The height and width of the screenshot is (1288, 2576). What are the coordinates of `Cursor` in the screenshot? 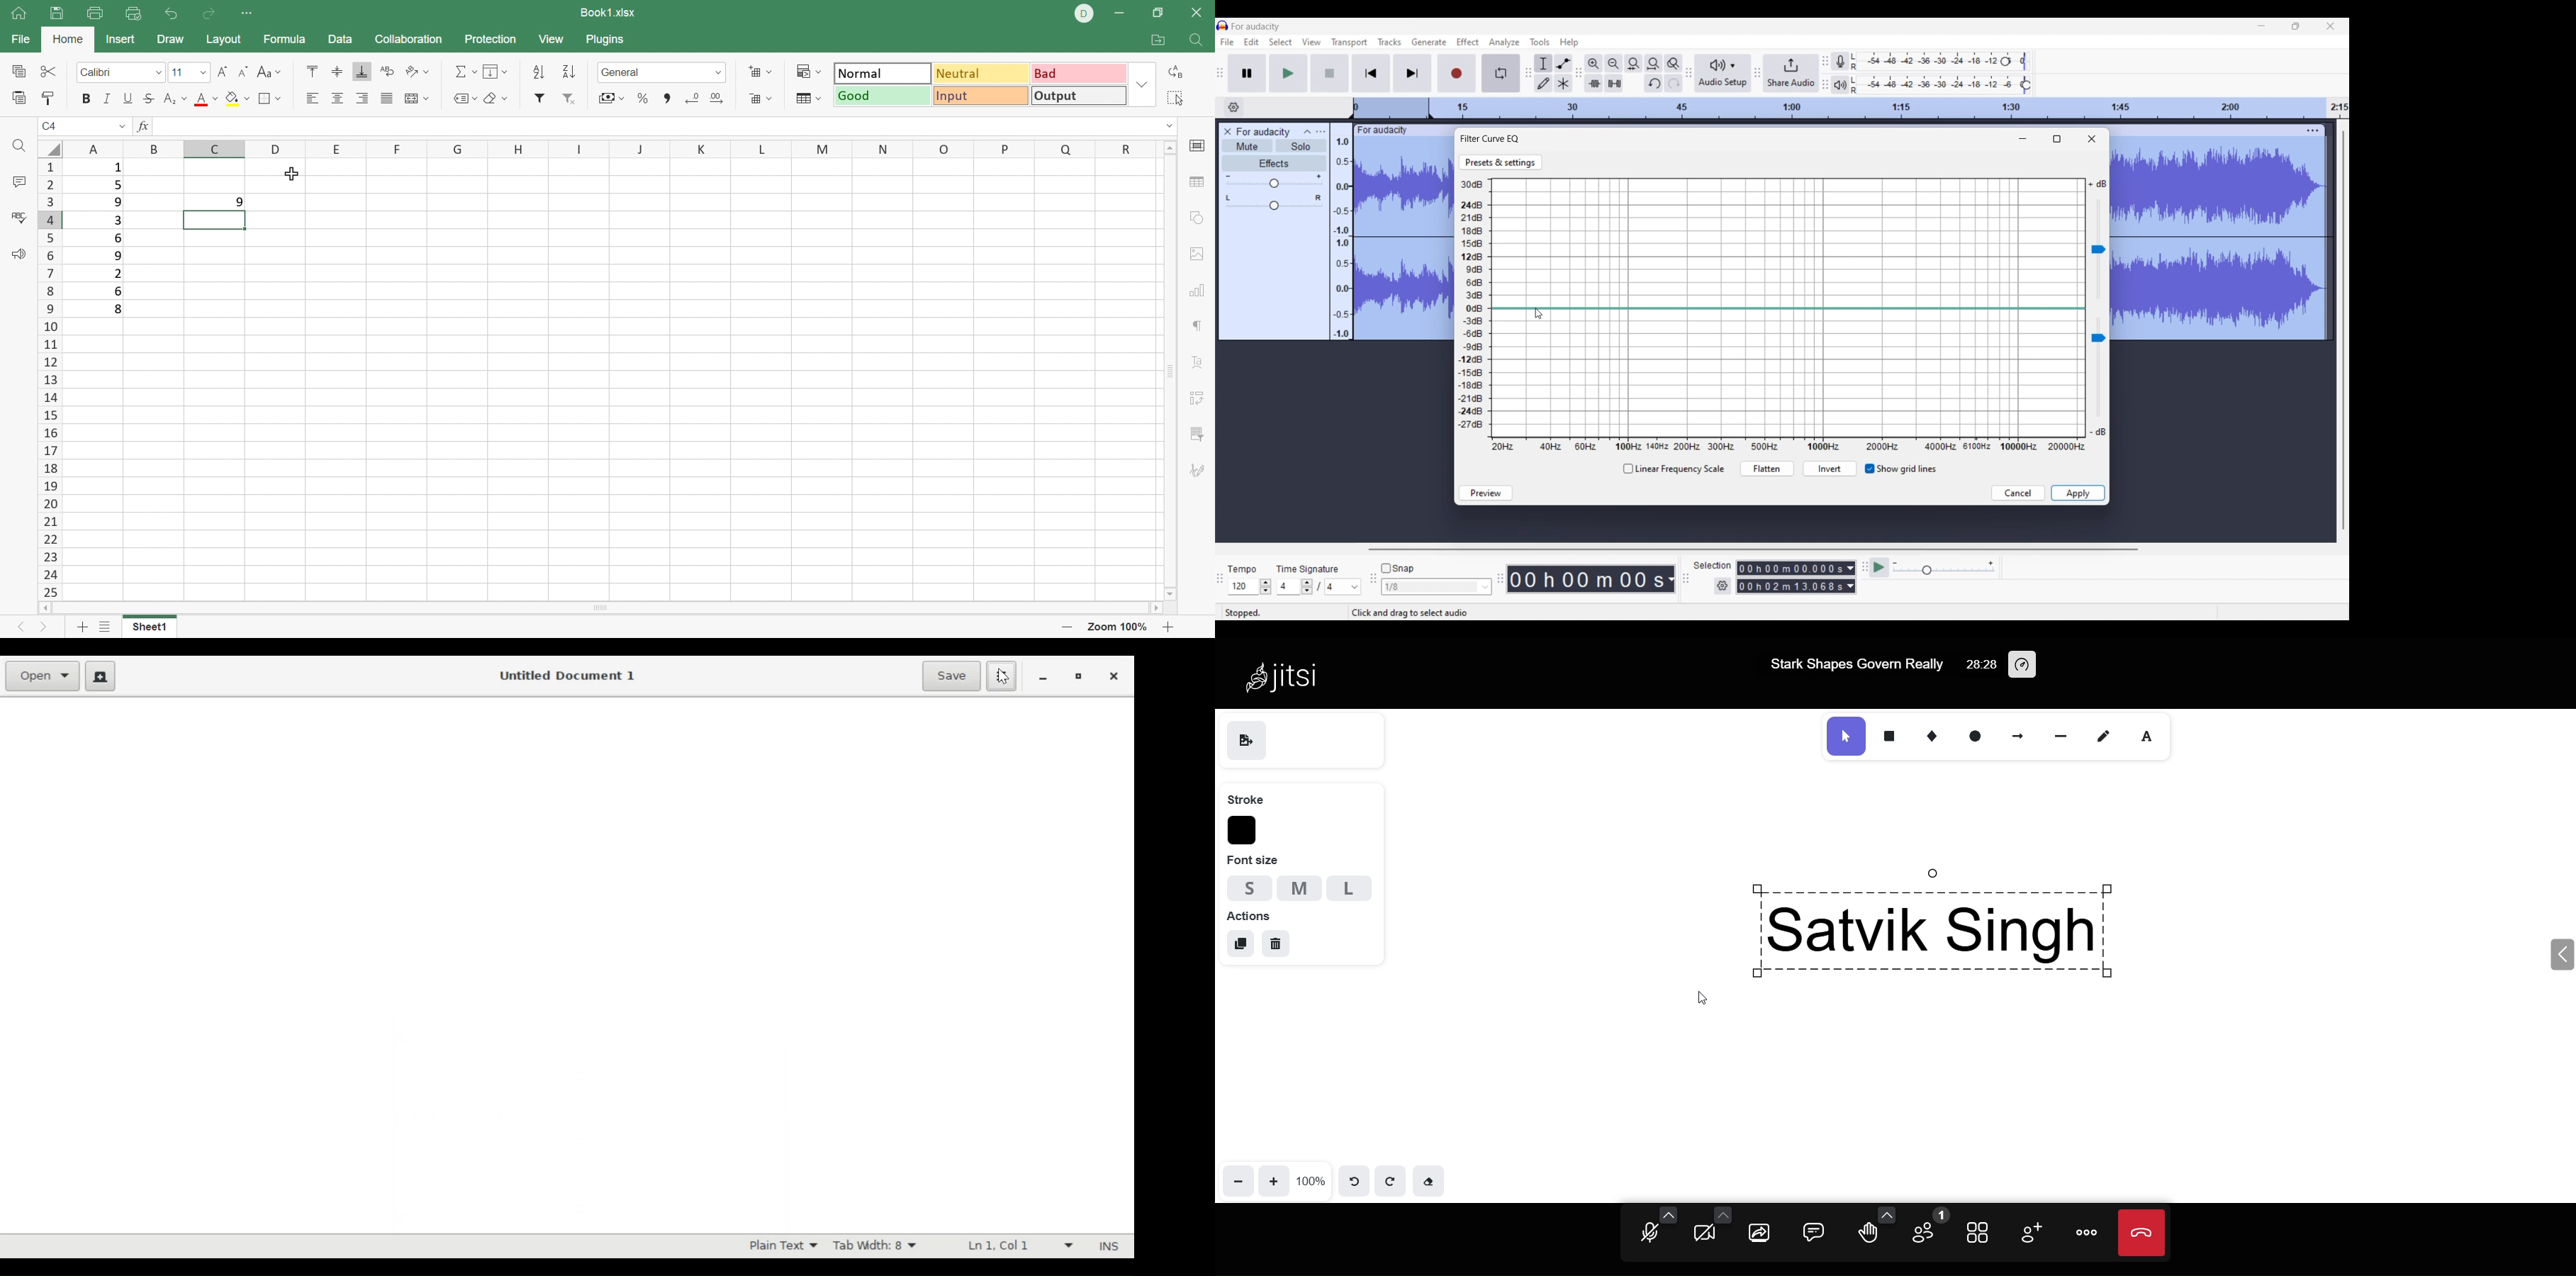 It's located at (292, 173).